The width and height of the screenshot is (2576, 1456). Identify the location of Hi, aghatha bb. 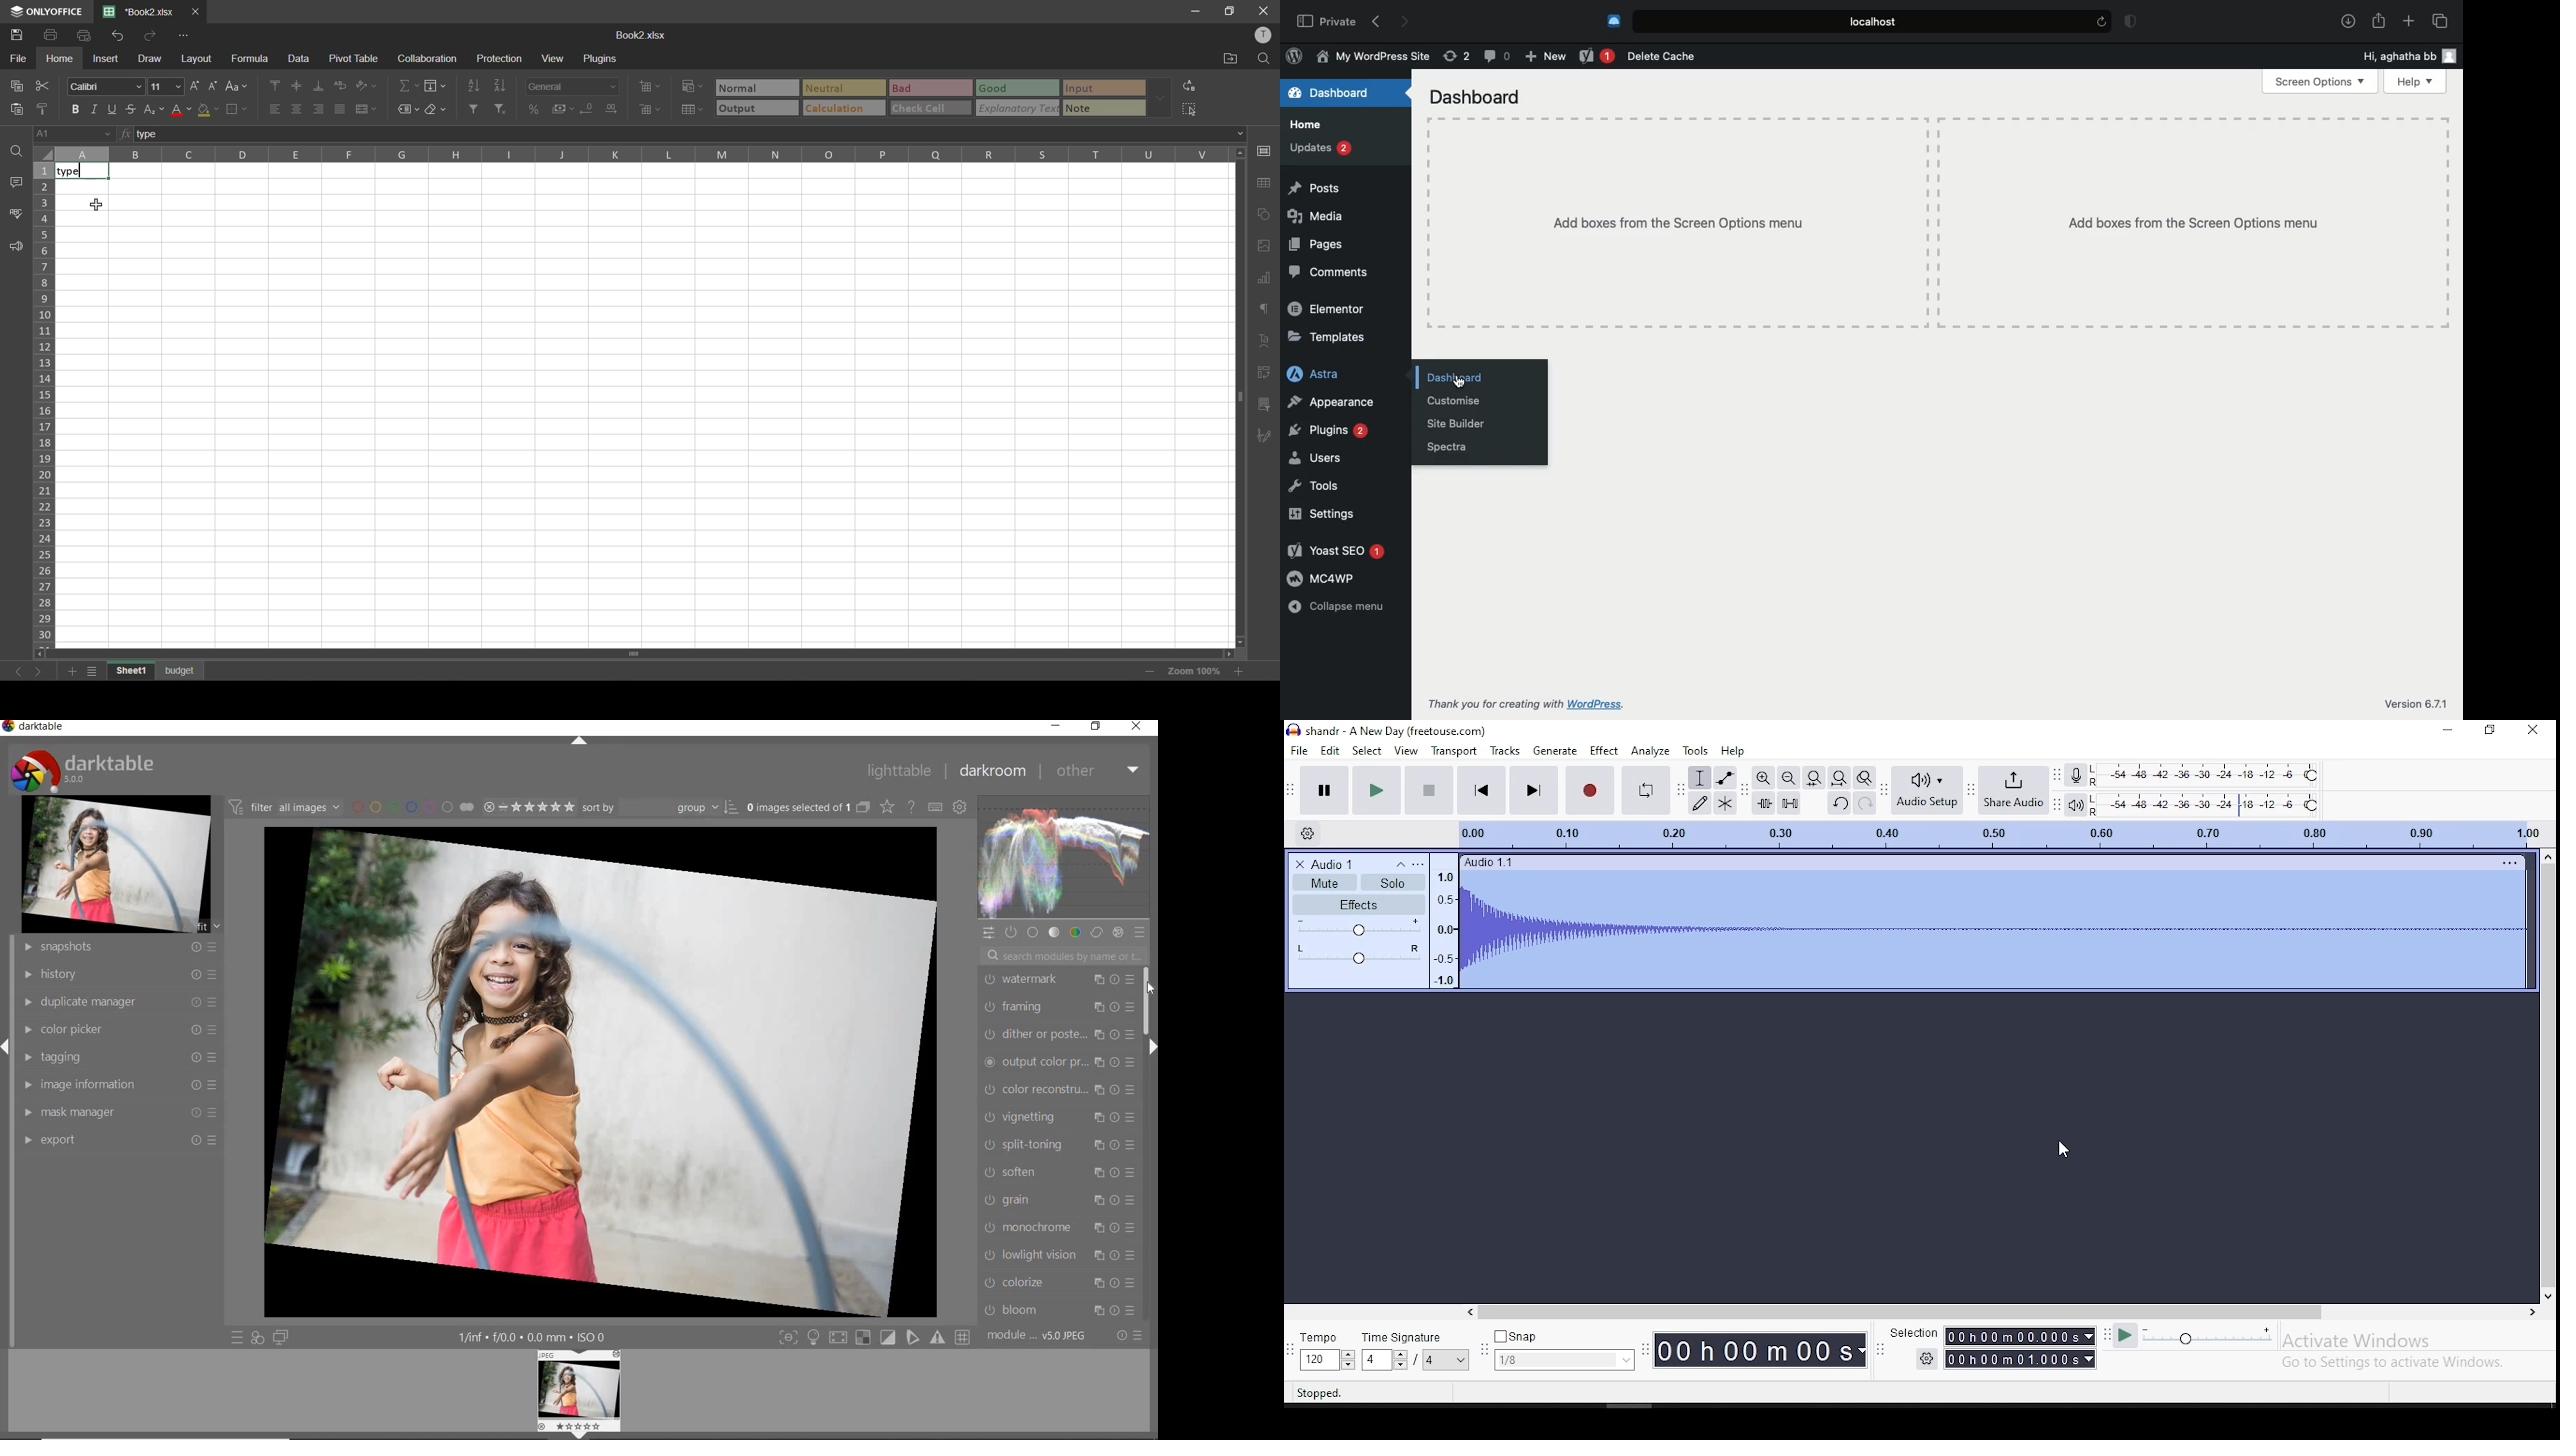
(2393, 54).